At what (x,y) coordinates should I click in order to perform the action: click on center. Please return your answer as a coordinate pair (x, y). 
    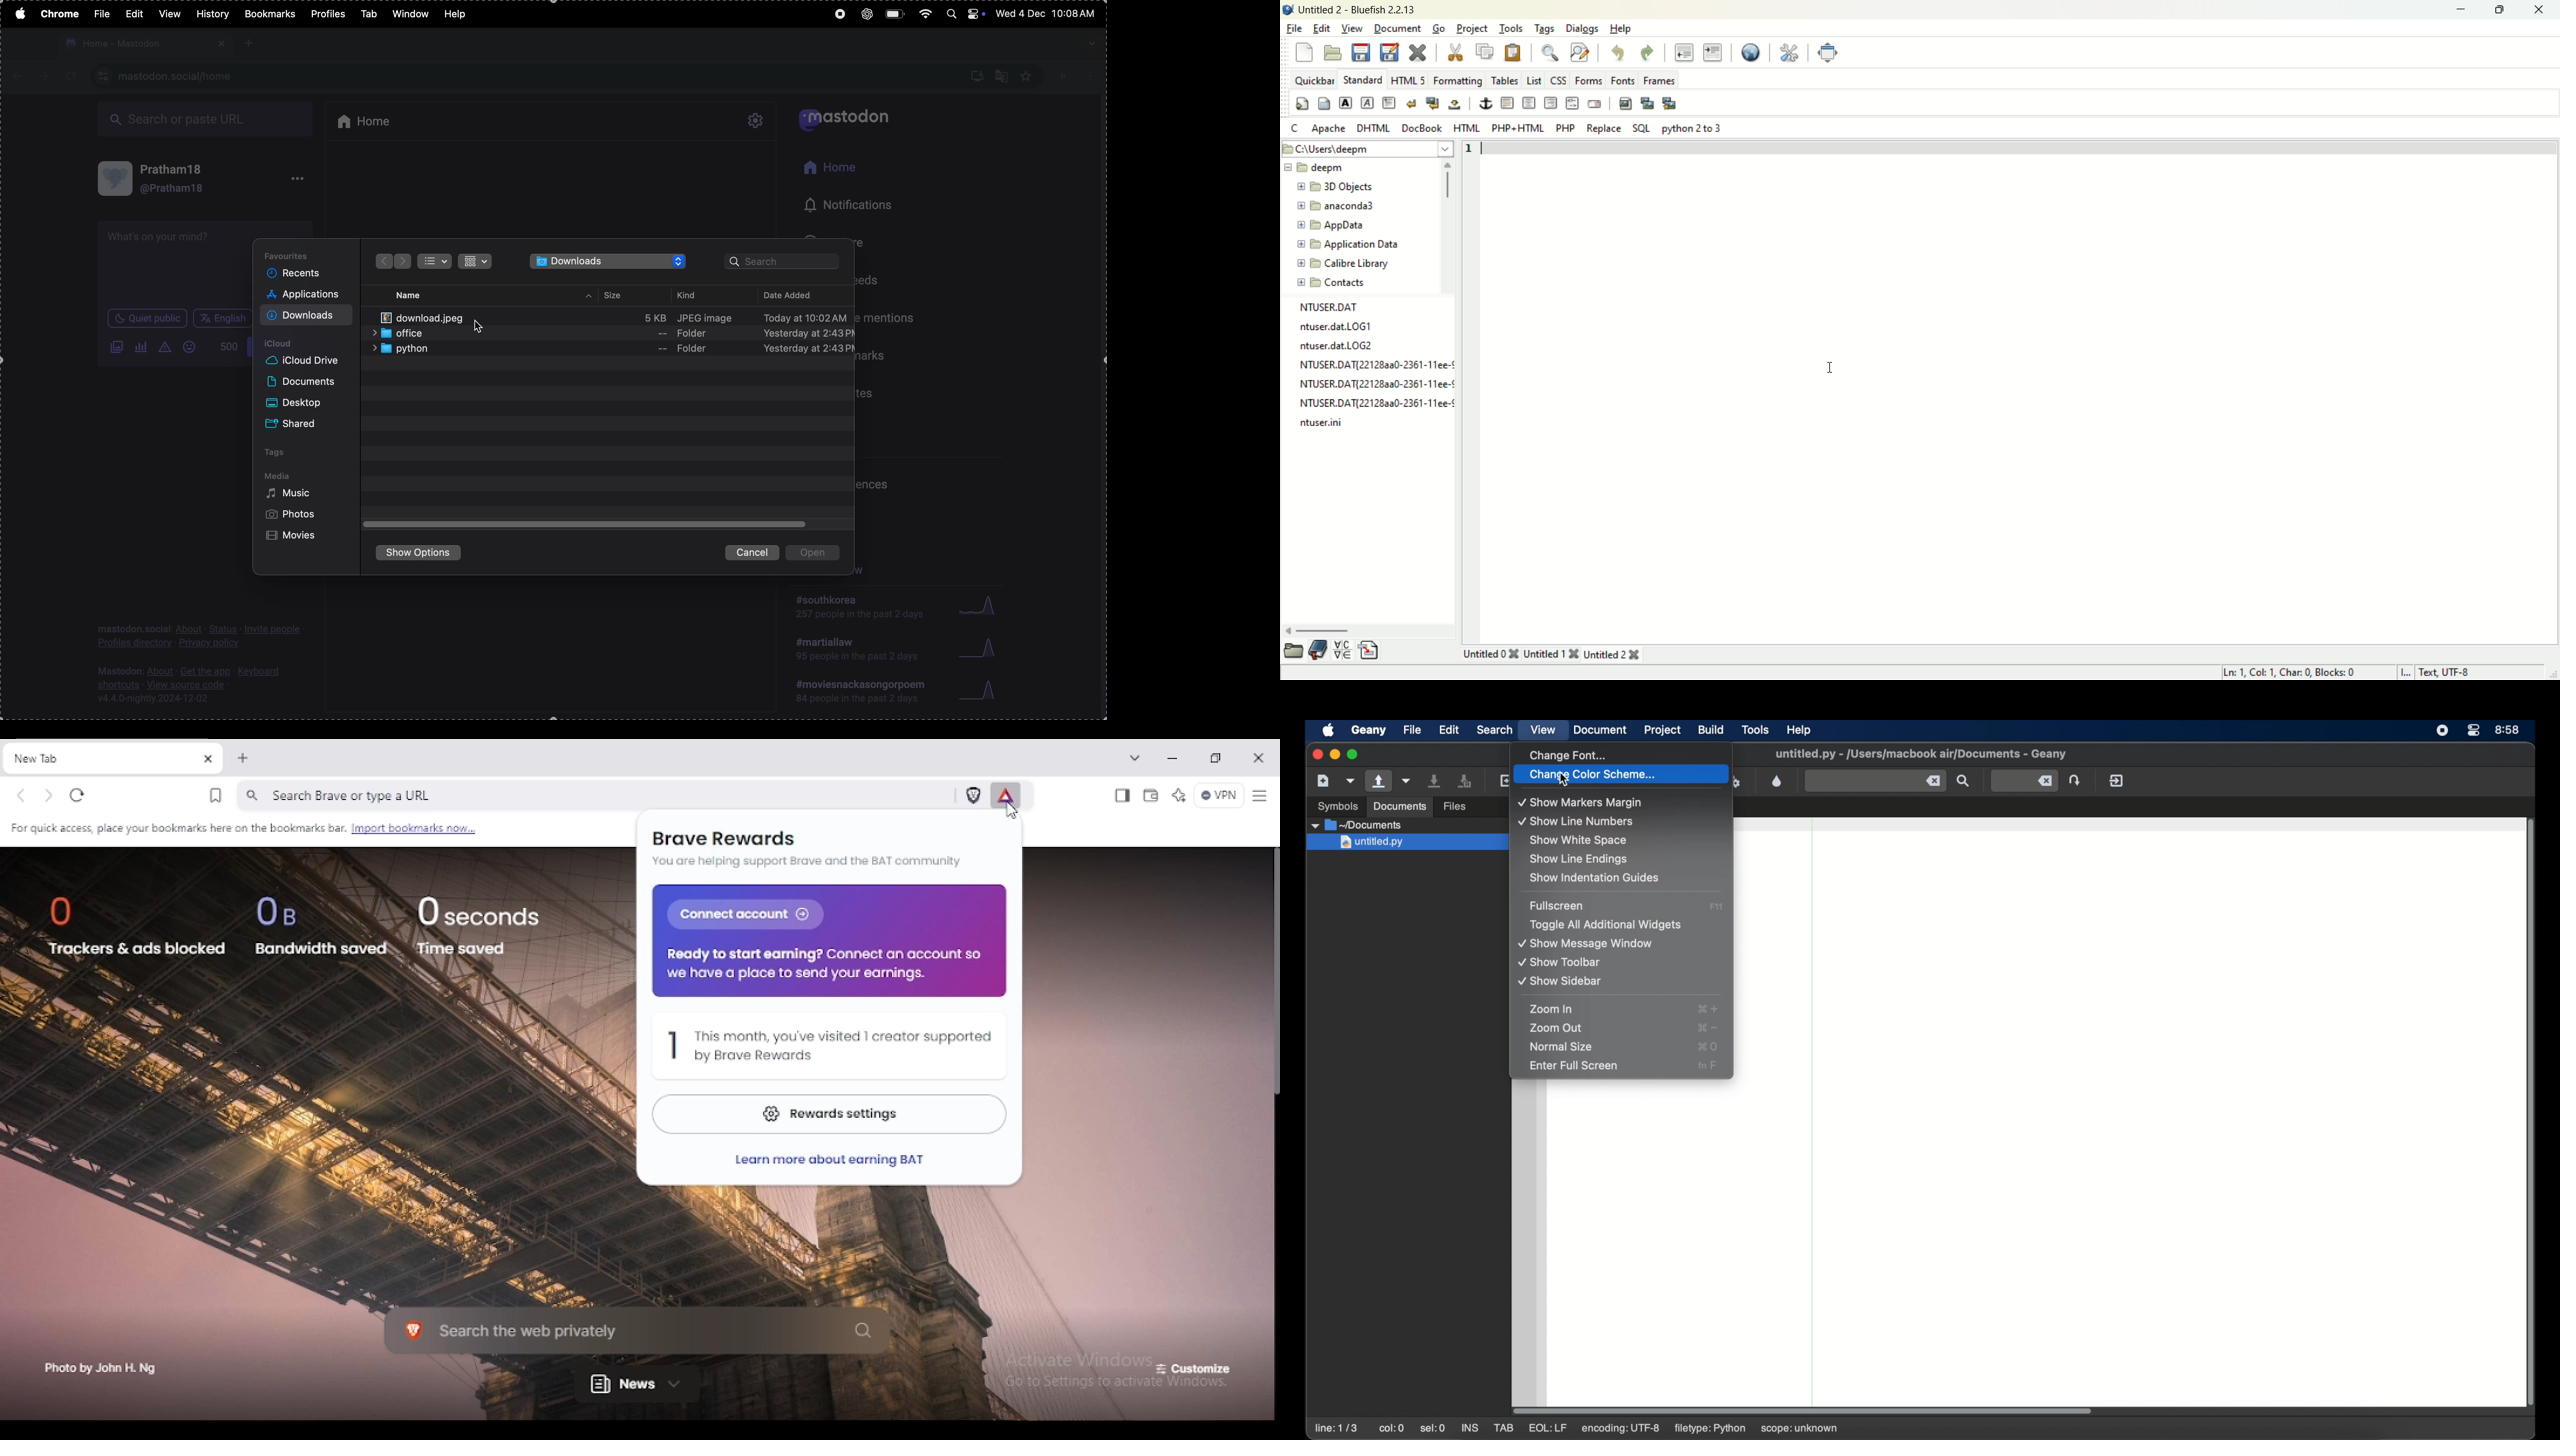
    Looking at the image, I should click on (1529, 105).